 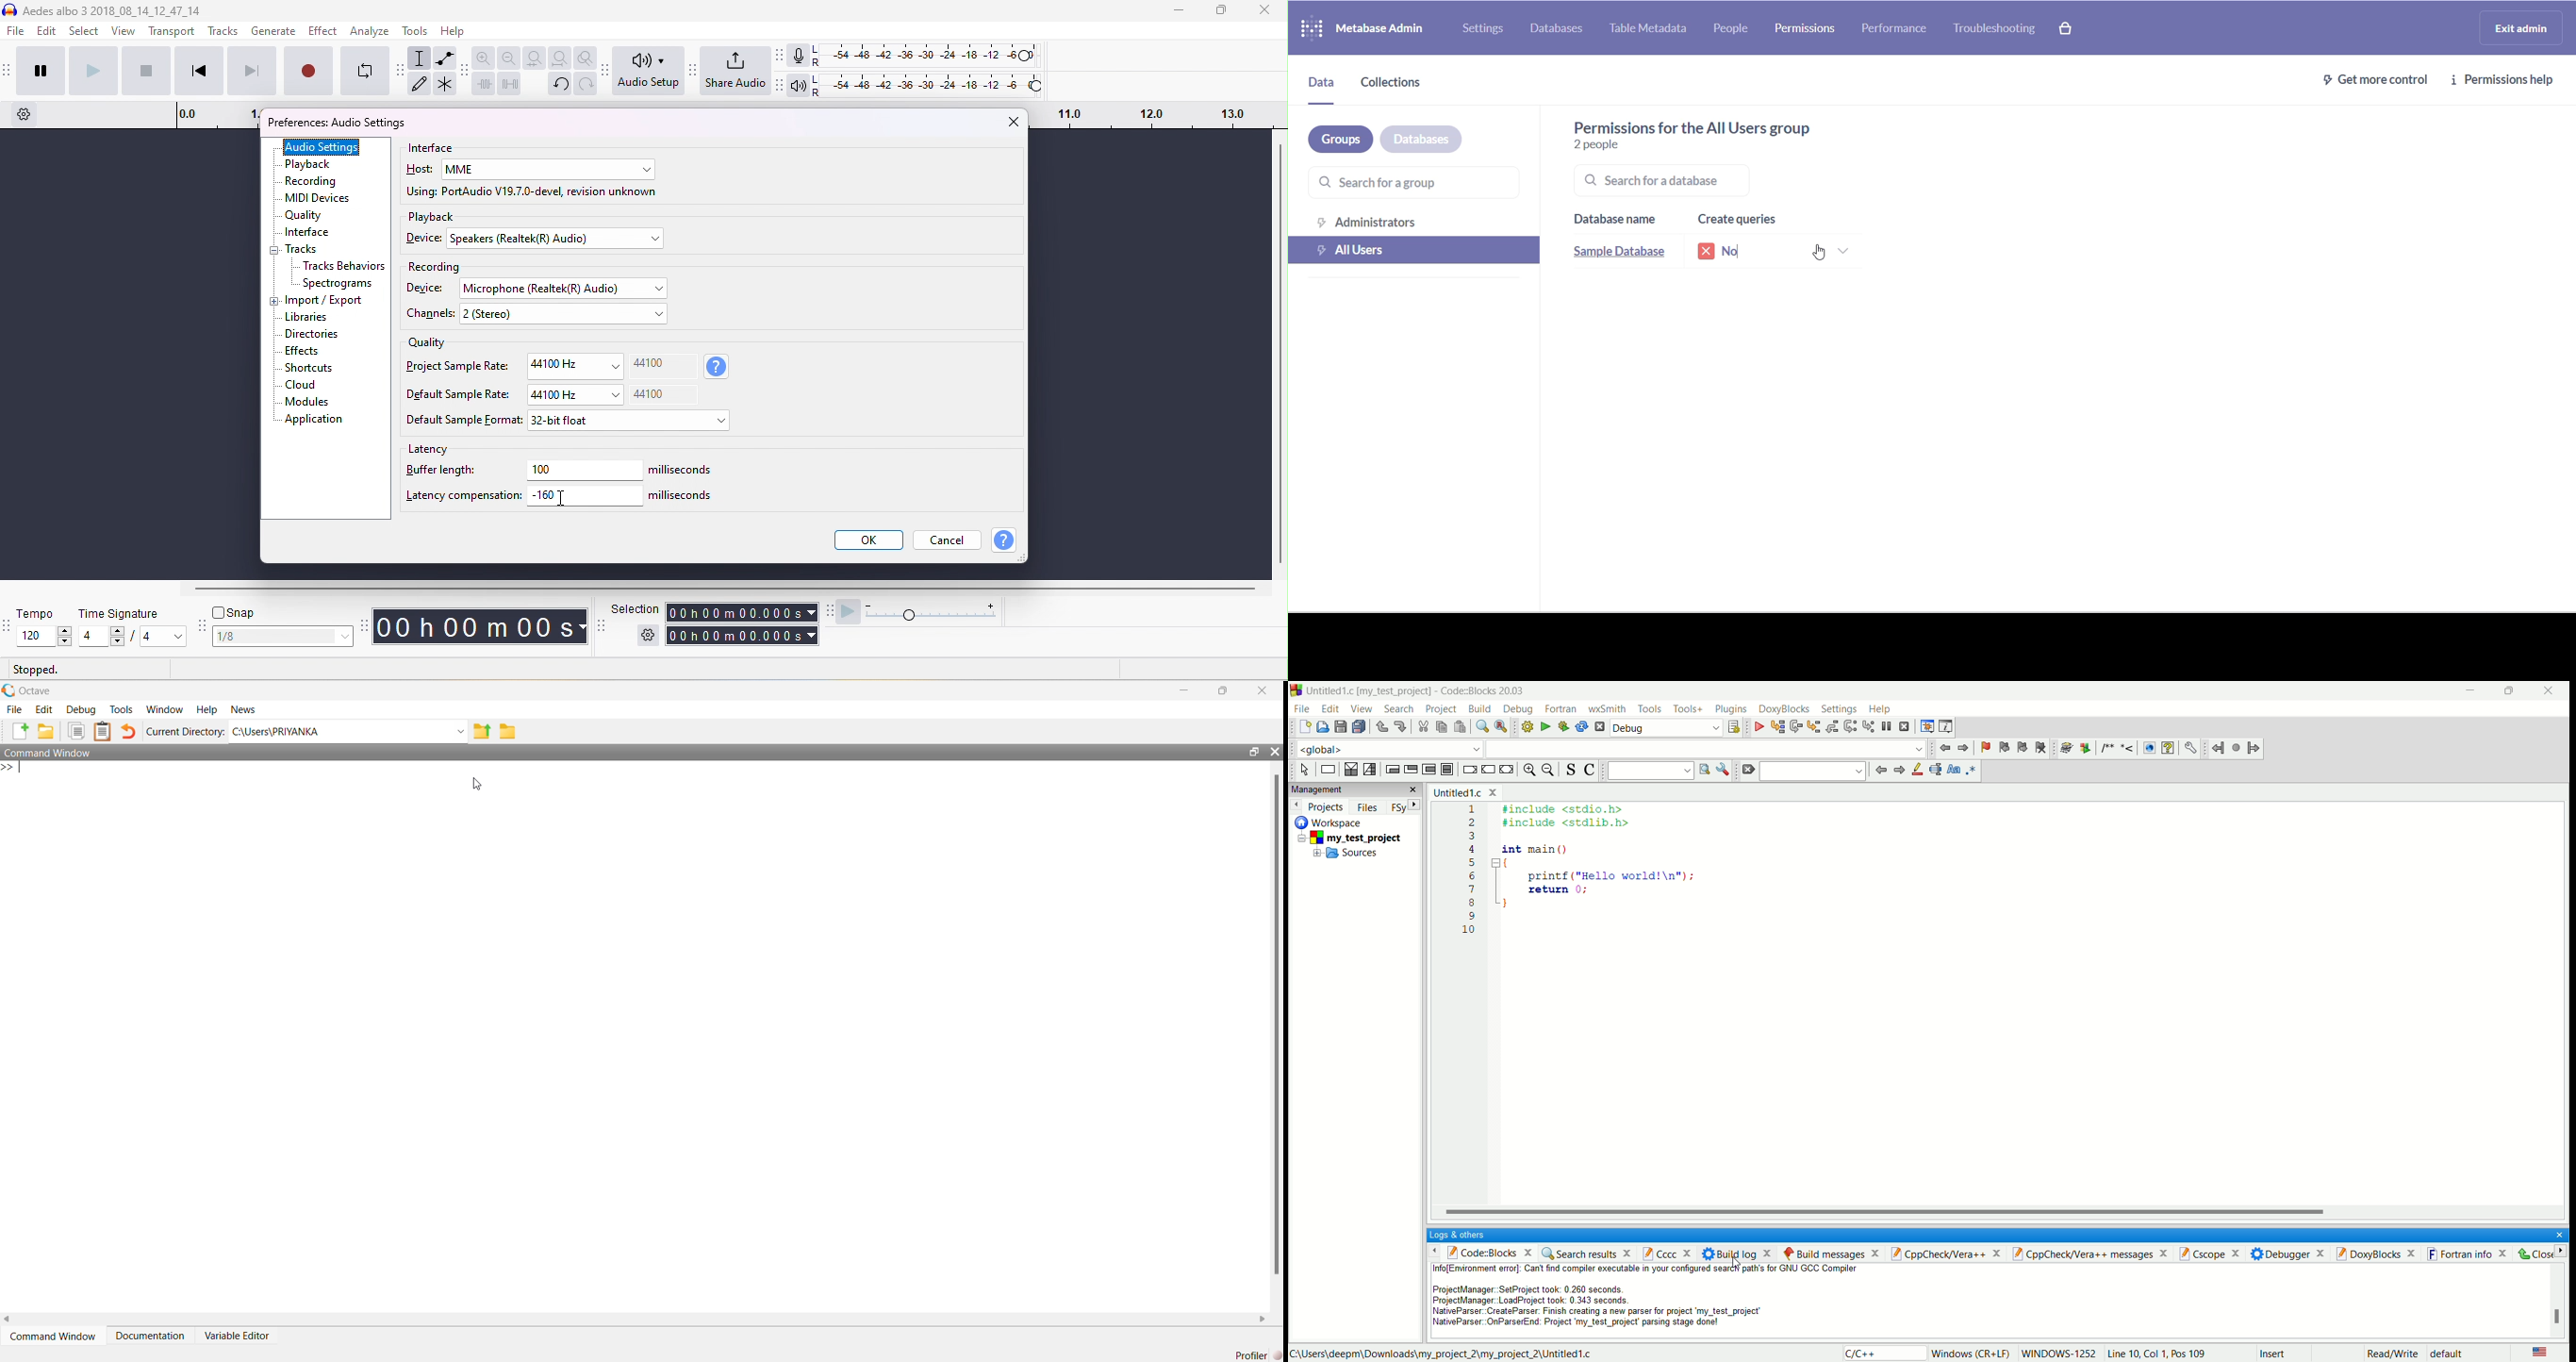 I want to click on application, so click(x=314, y=419).